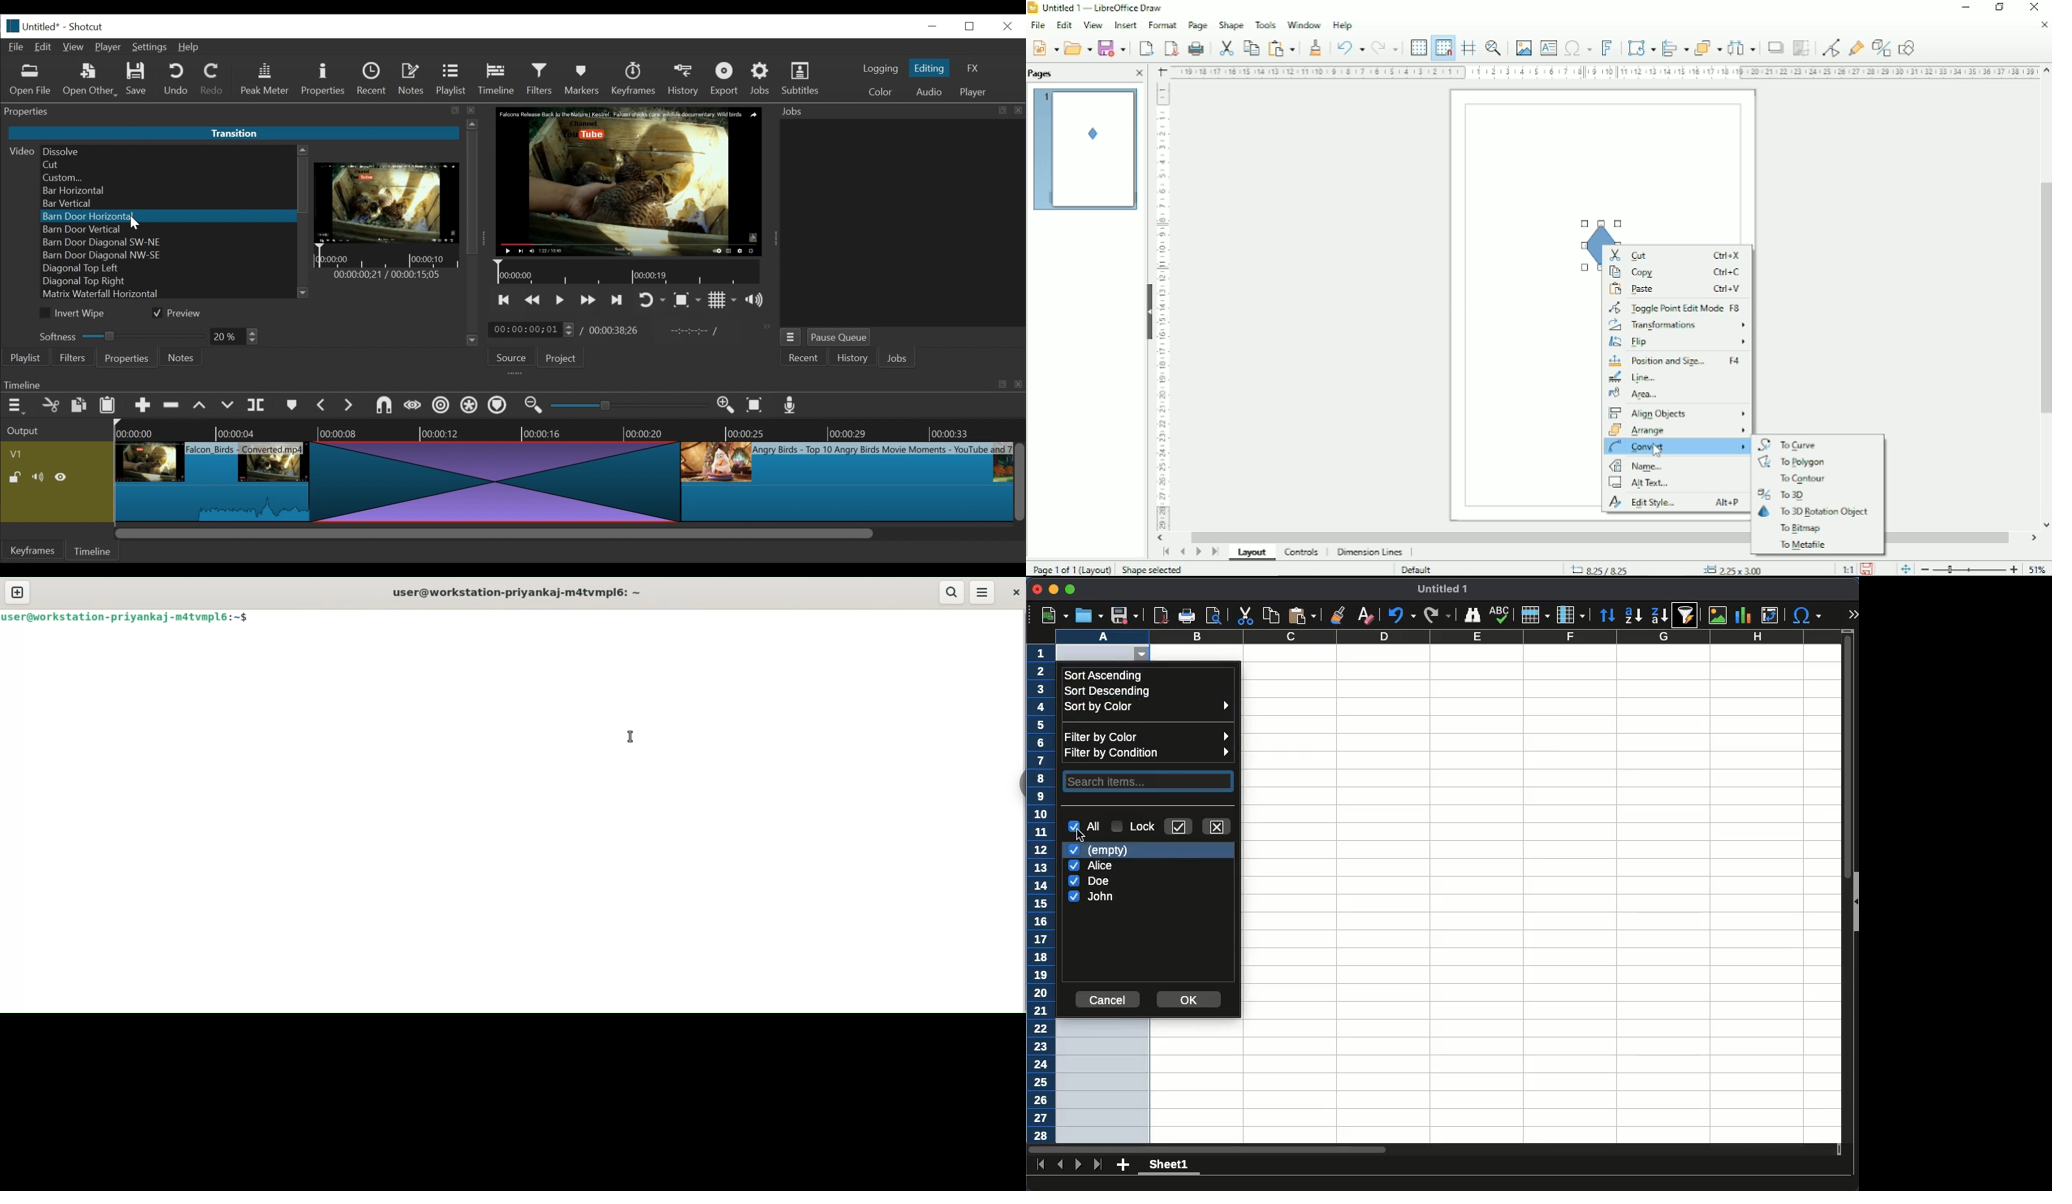 The width and height of the screenshot is (2072, 1204). I want to click on Align objects, so click(1677, 412).